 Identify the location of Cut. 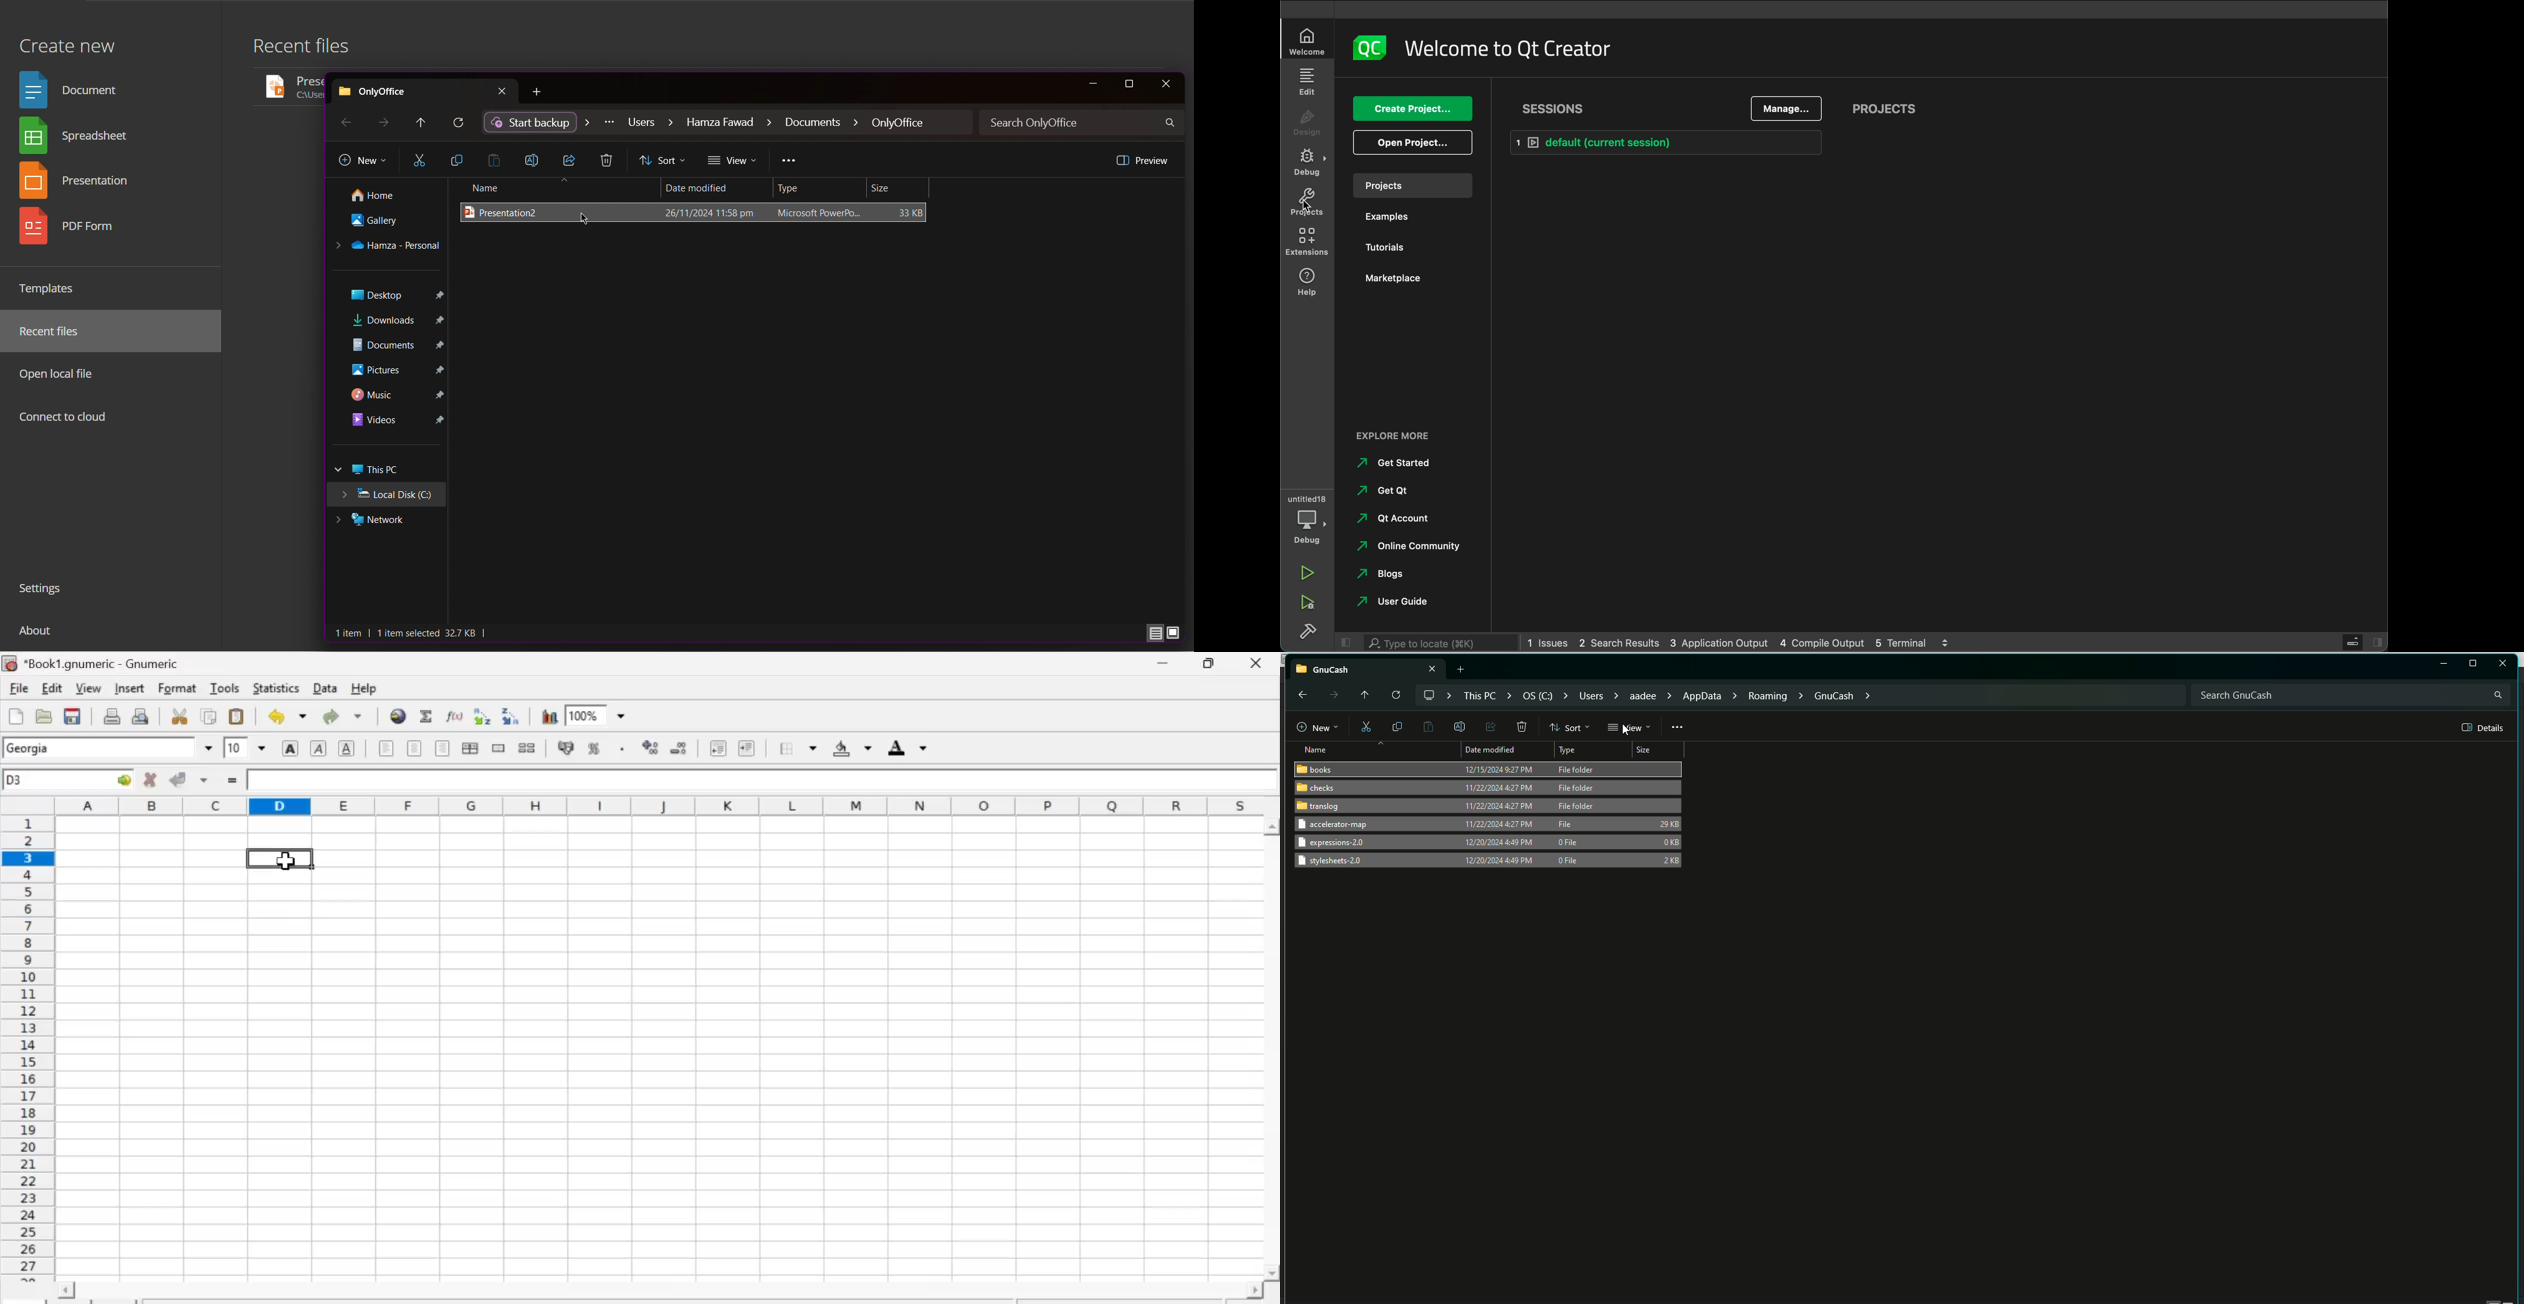
(1364, 728).